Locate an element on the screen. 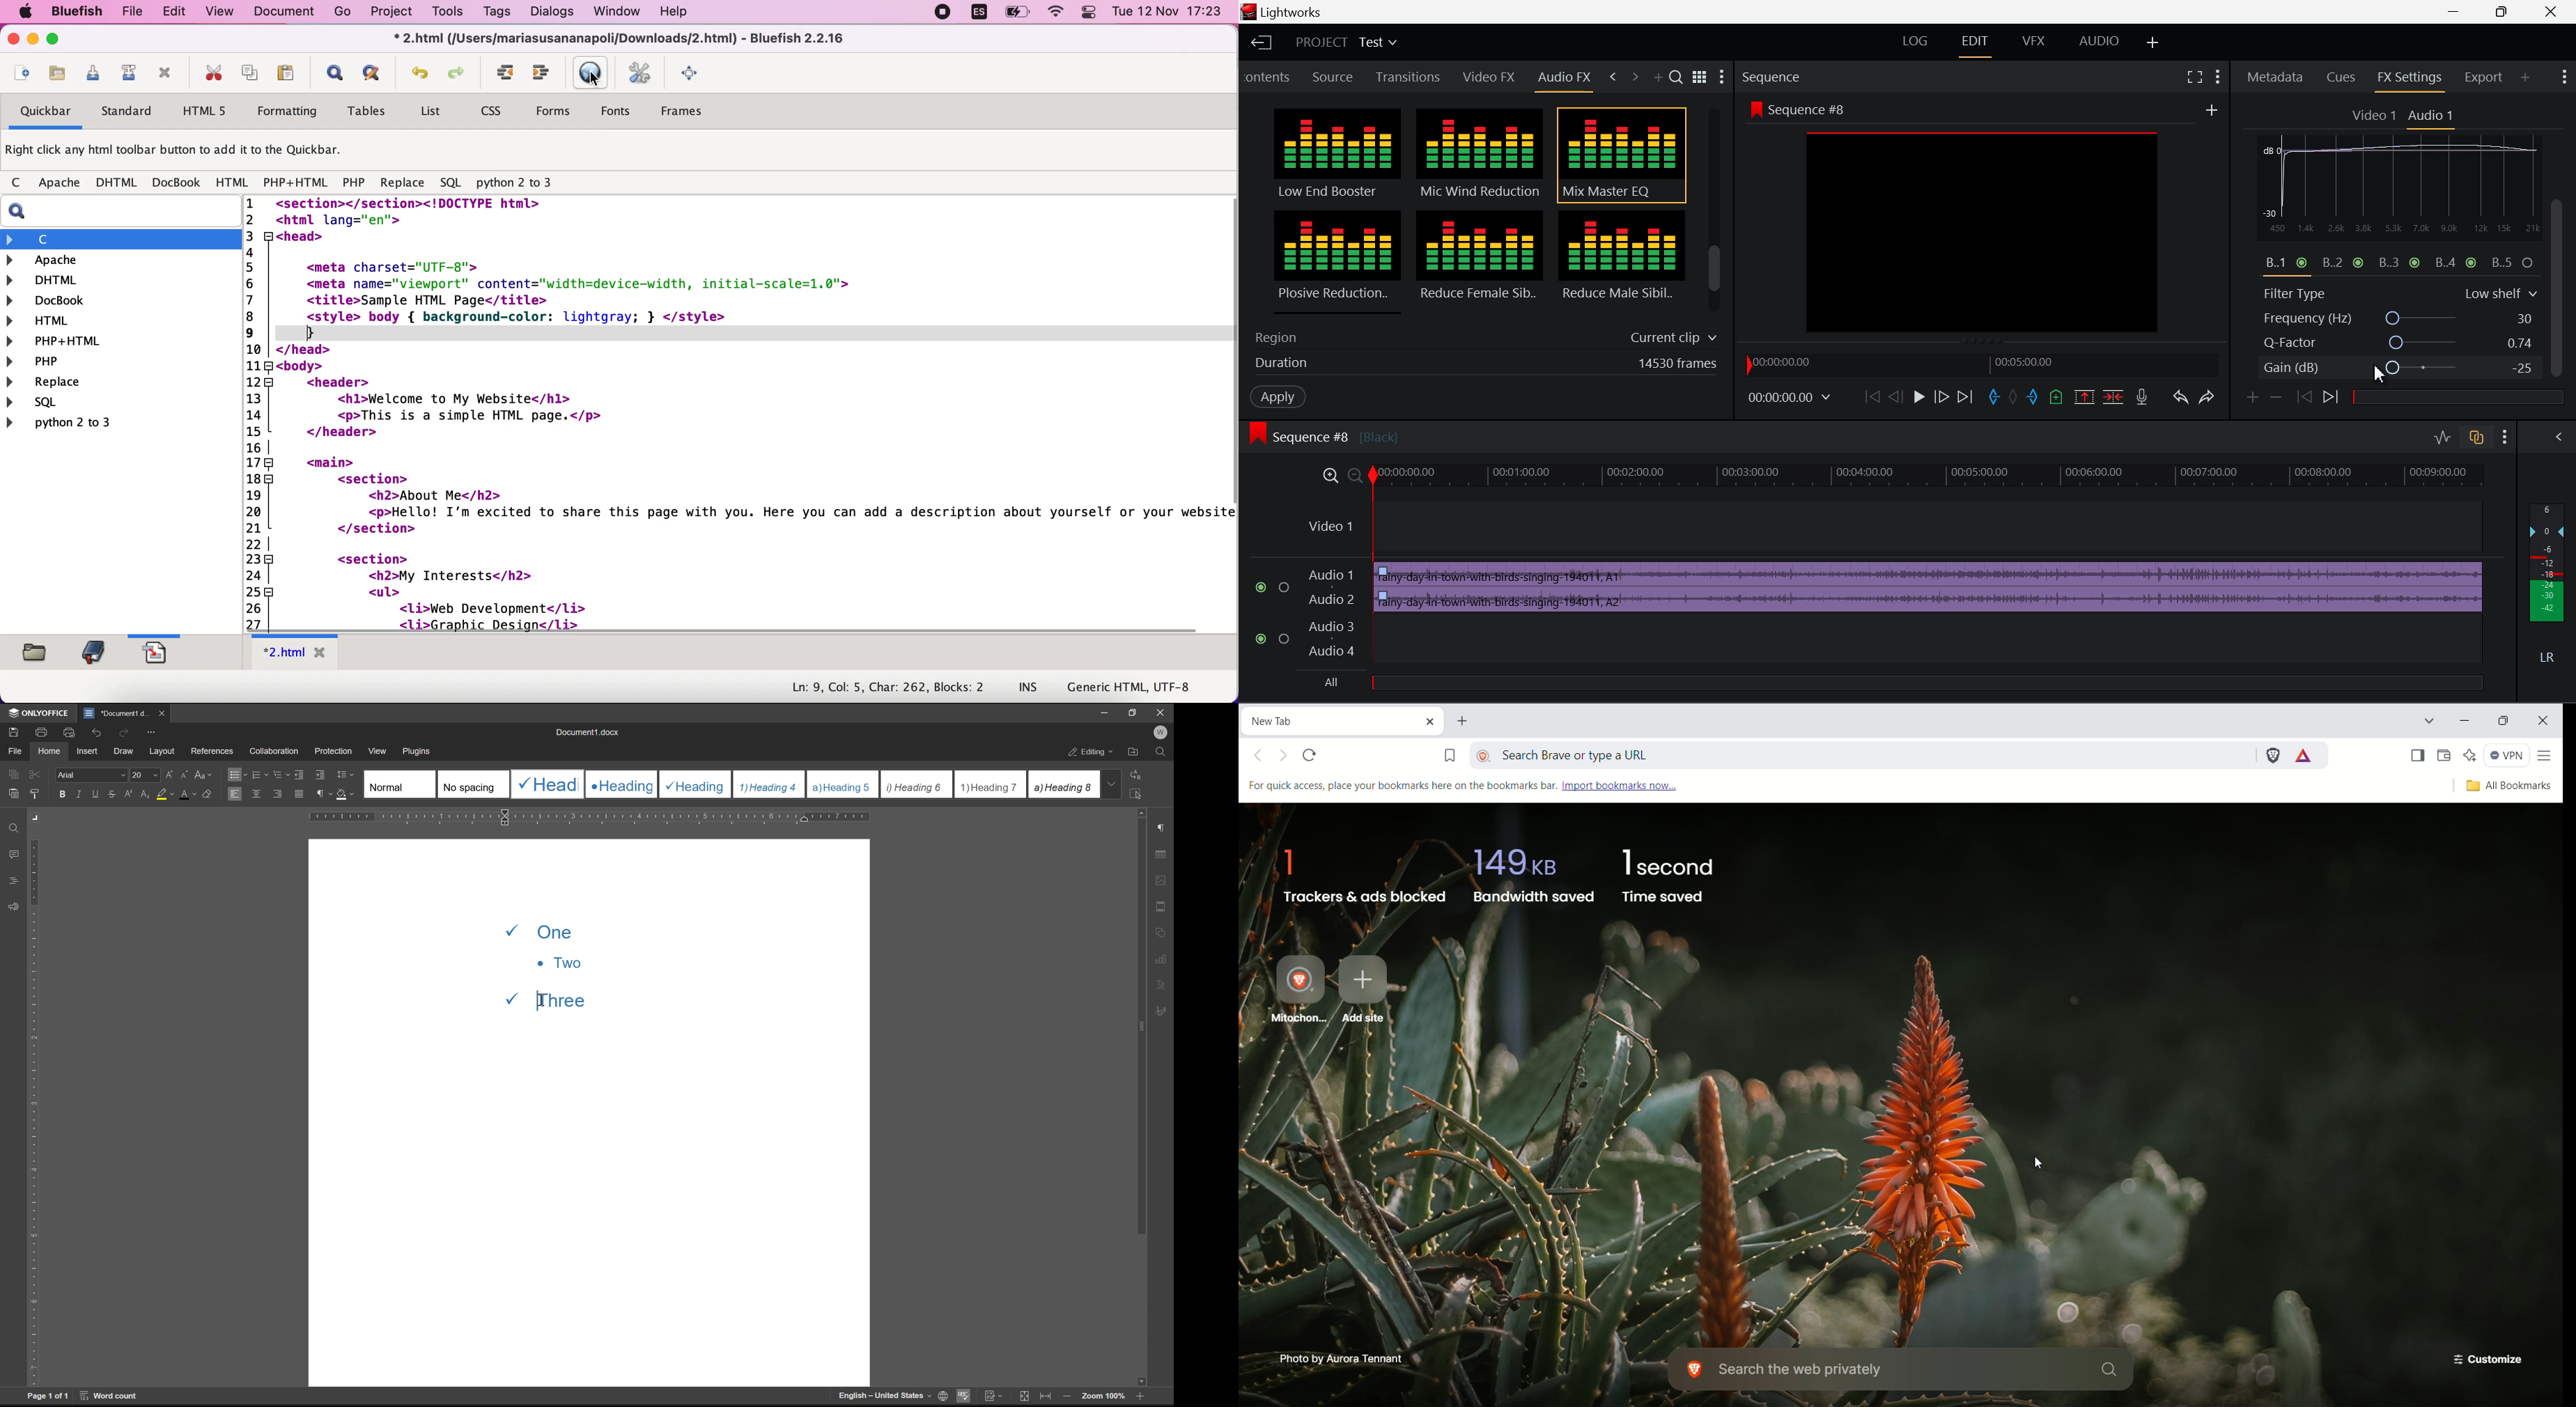 The height and width of the screenshot is (1428, 2576). multilevel list is located at coordinates (282, 774).